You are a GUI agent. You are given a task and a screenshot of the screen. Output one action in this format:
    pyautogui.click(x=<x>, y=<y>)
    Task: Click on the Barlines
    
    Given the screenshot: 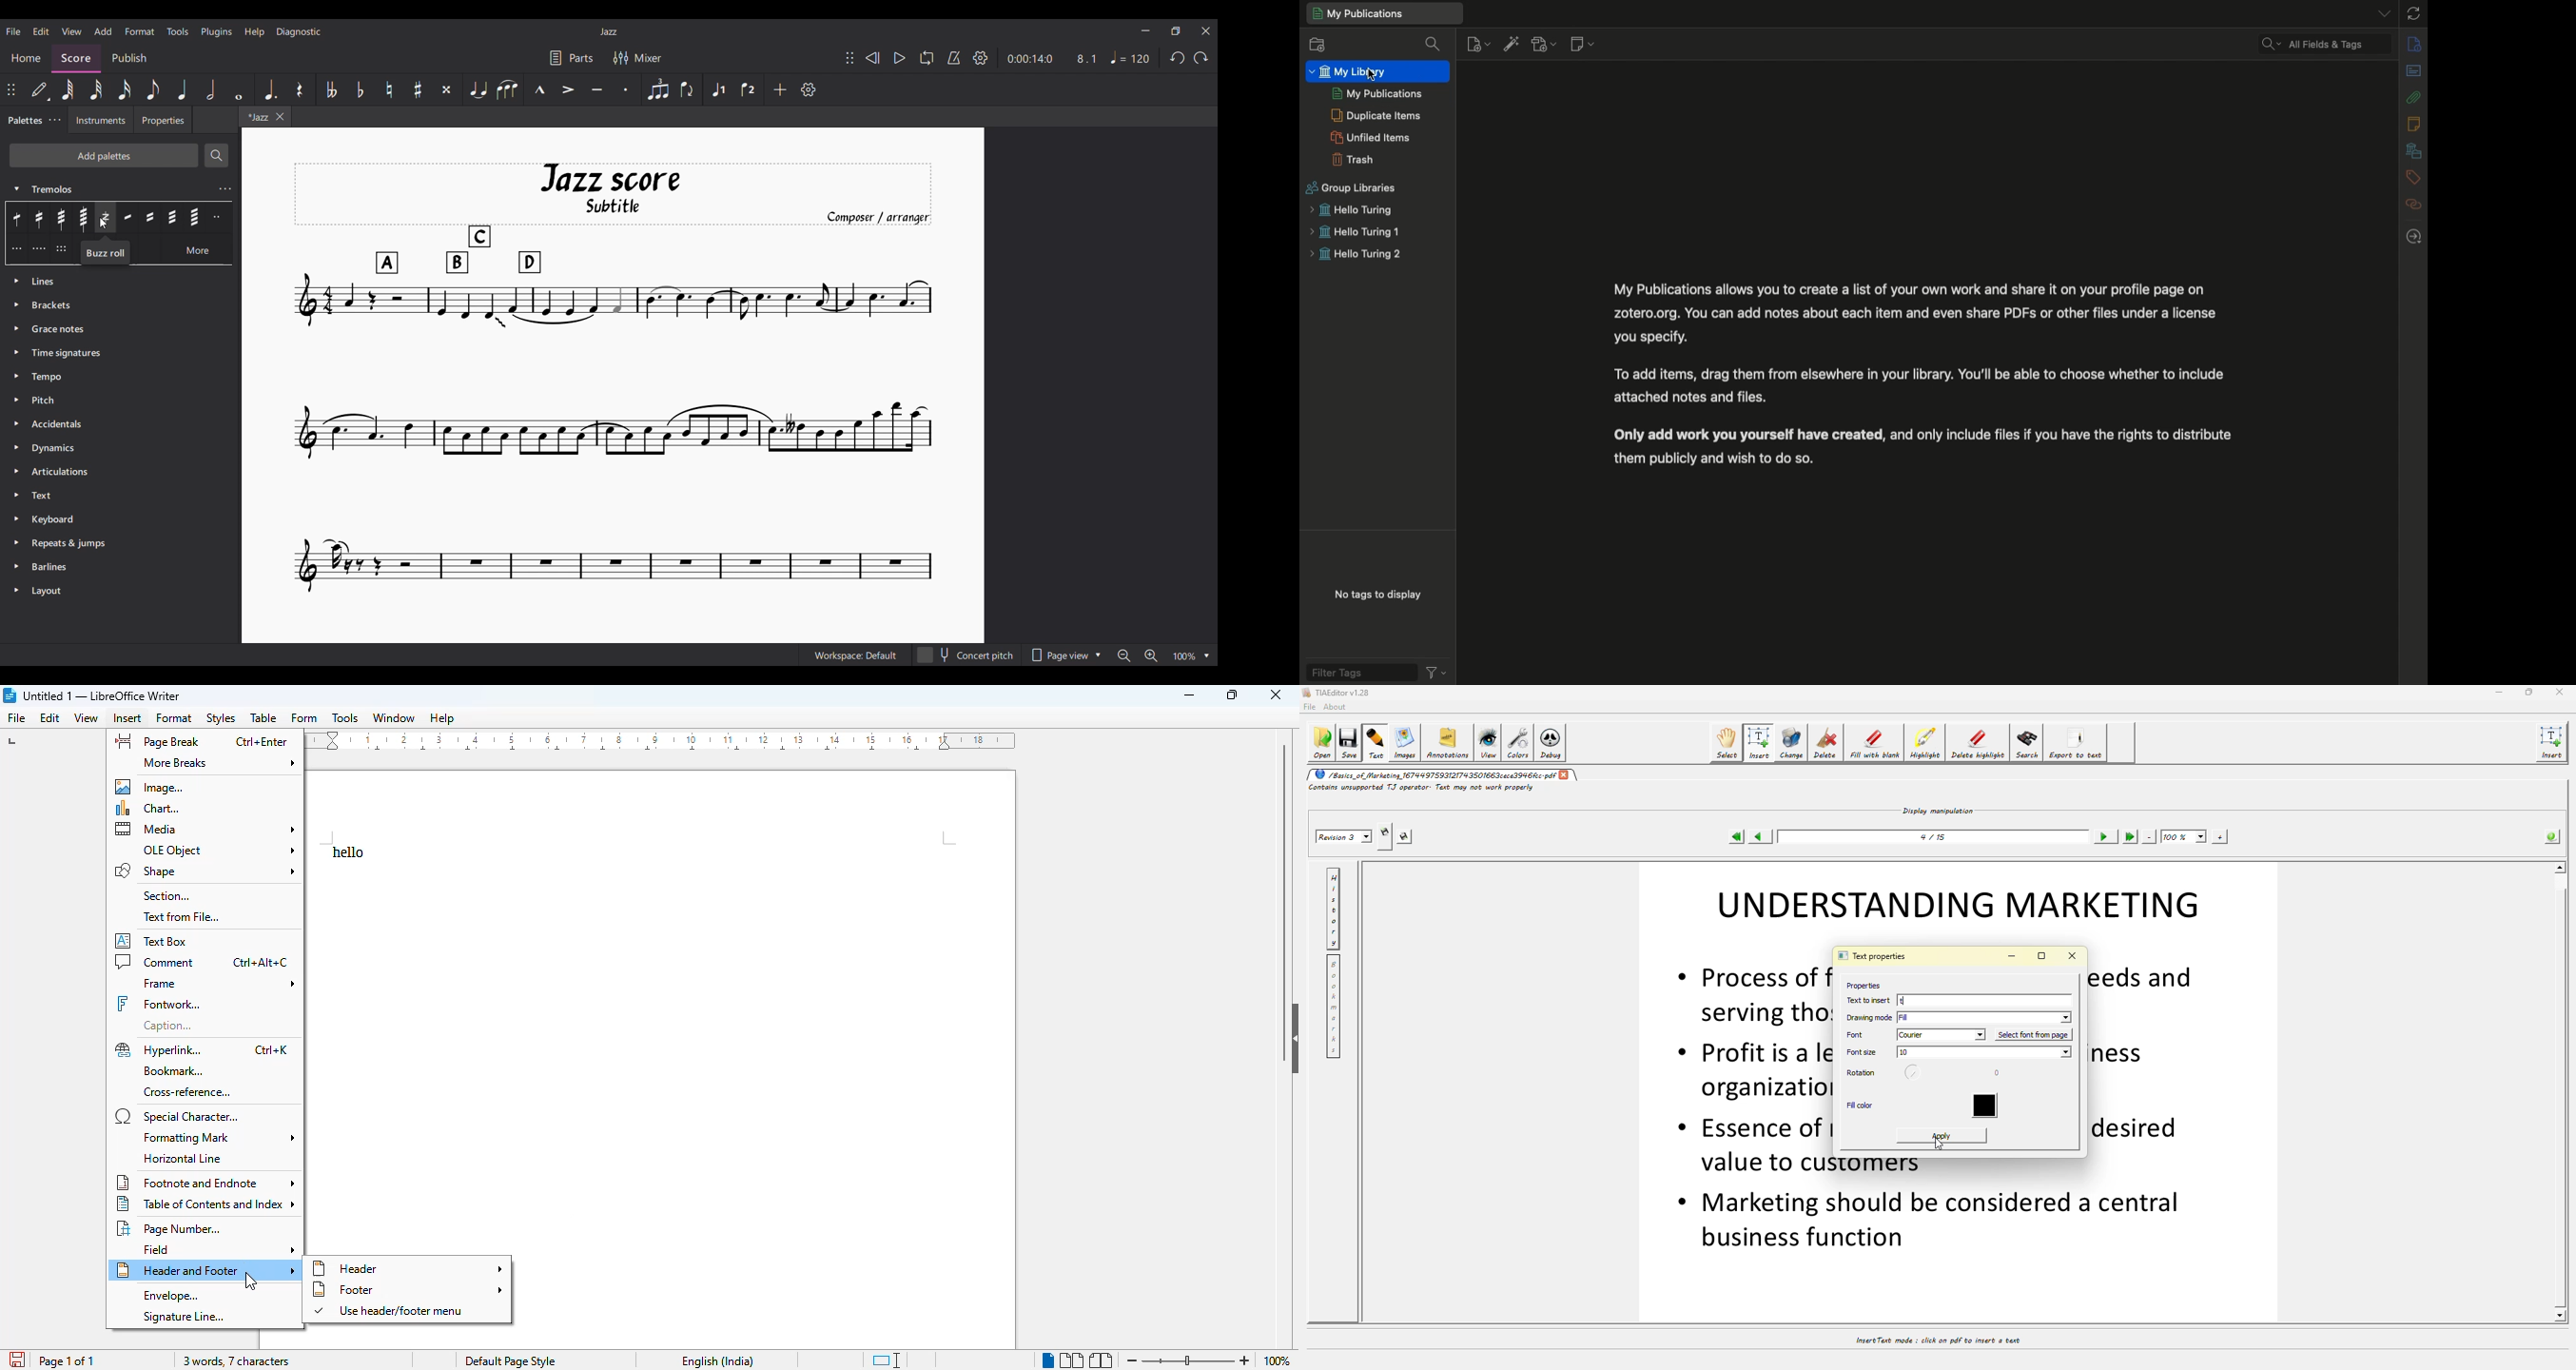 What is the action you would take?
    pyautogui.click(x=119, y=567)
    